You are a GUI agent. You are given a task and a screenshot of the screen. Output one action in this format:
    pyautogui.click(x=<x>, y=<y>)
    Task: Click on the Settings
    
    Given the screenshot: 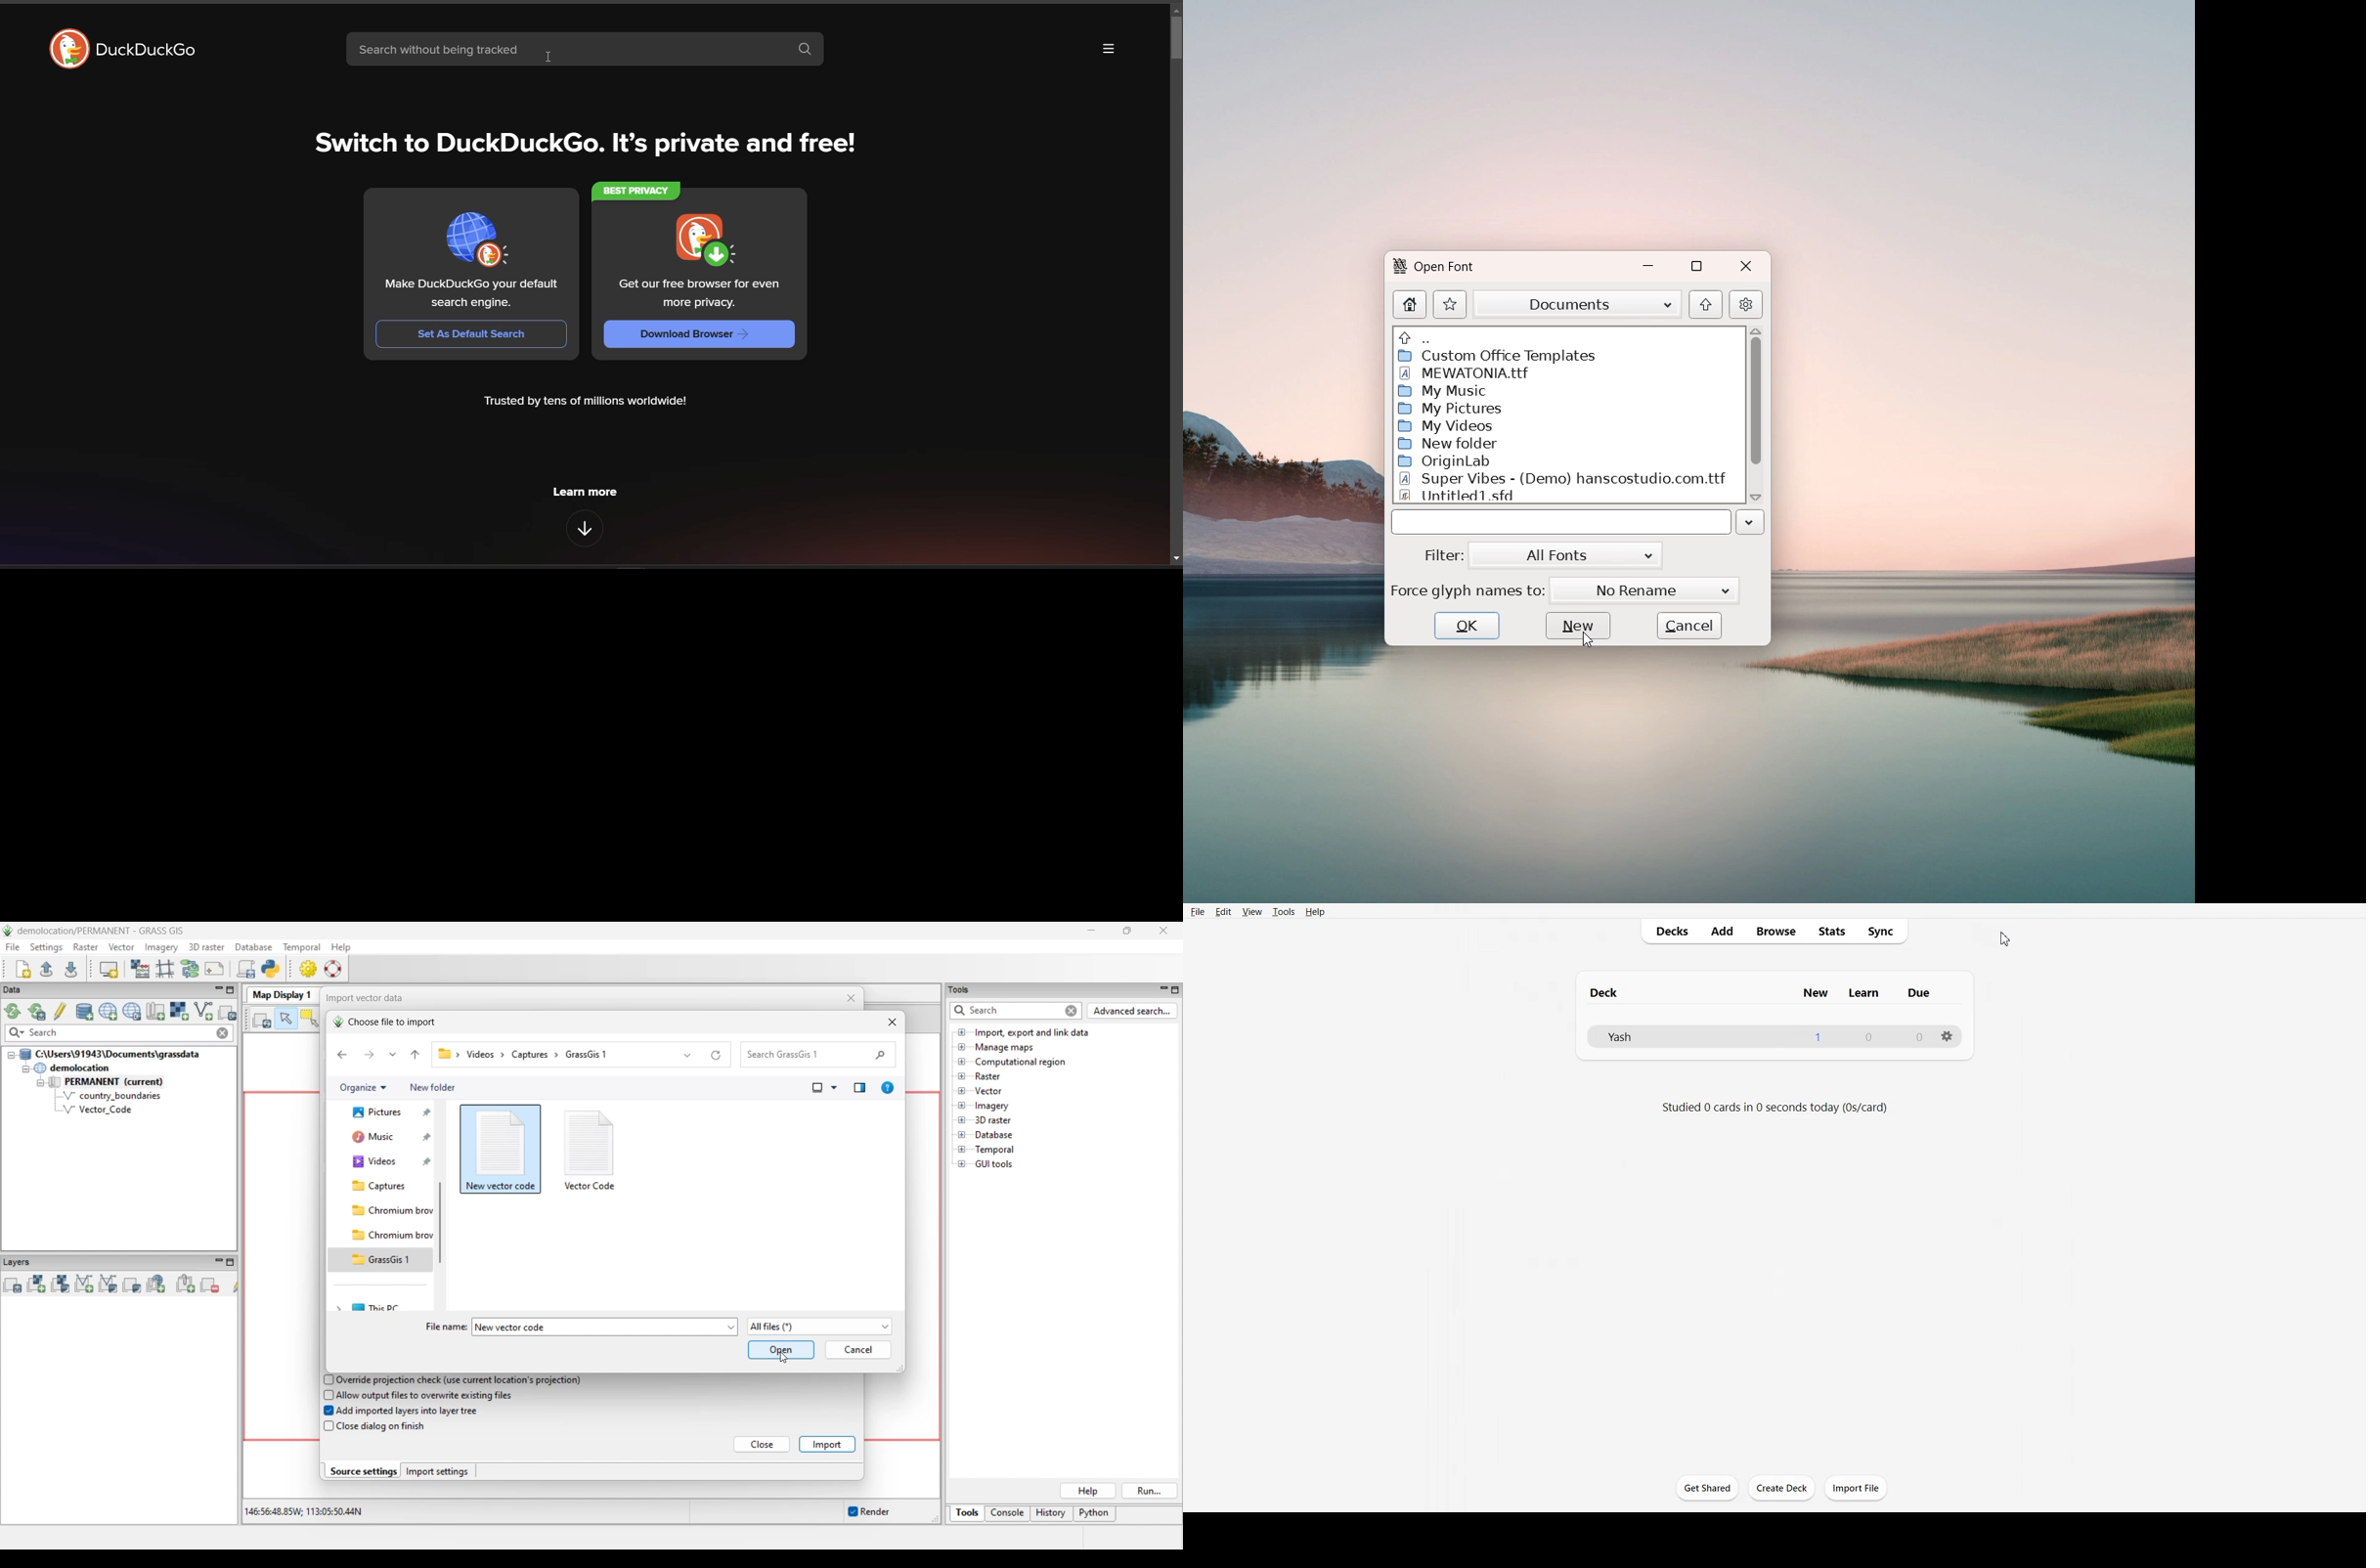 What is the action you would take?
    pyautogui.click(x=1951, y=1041)
    